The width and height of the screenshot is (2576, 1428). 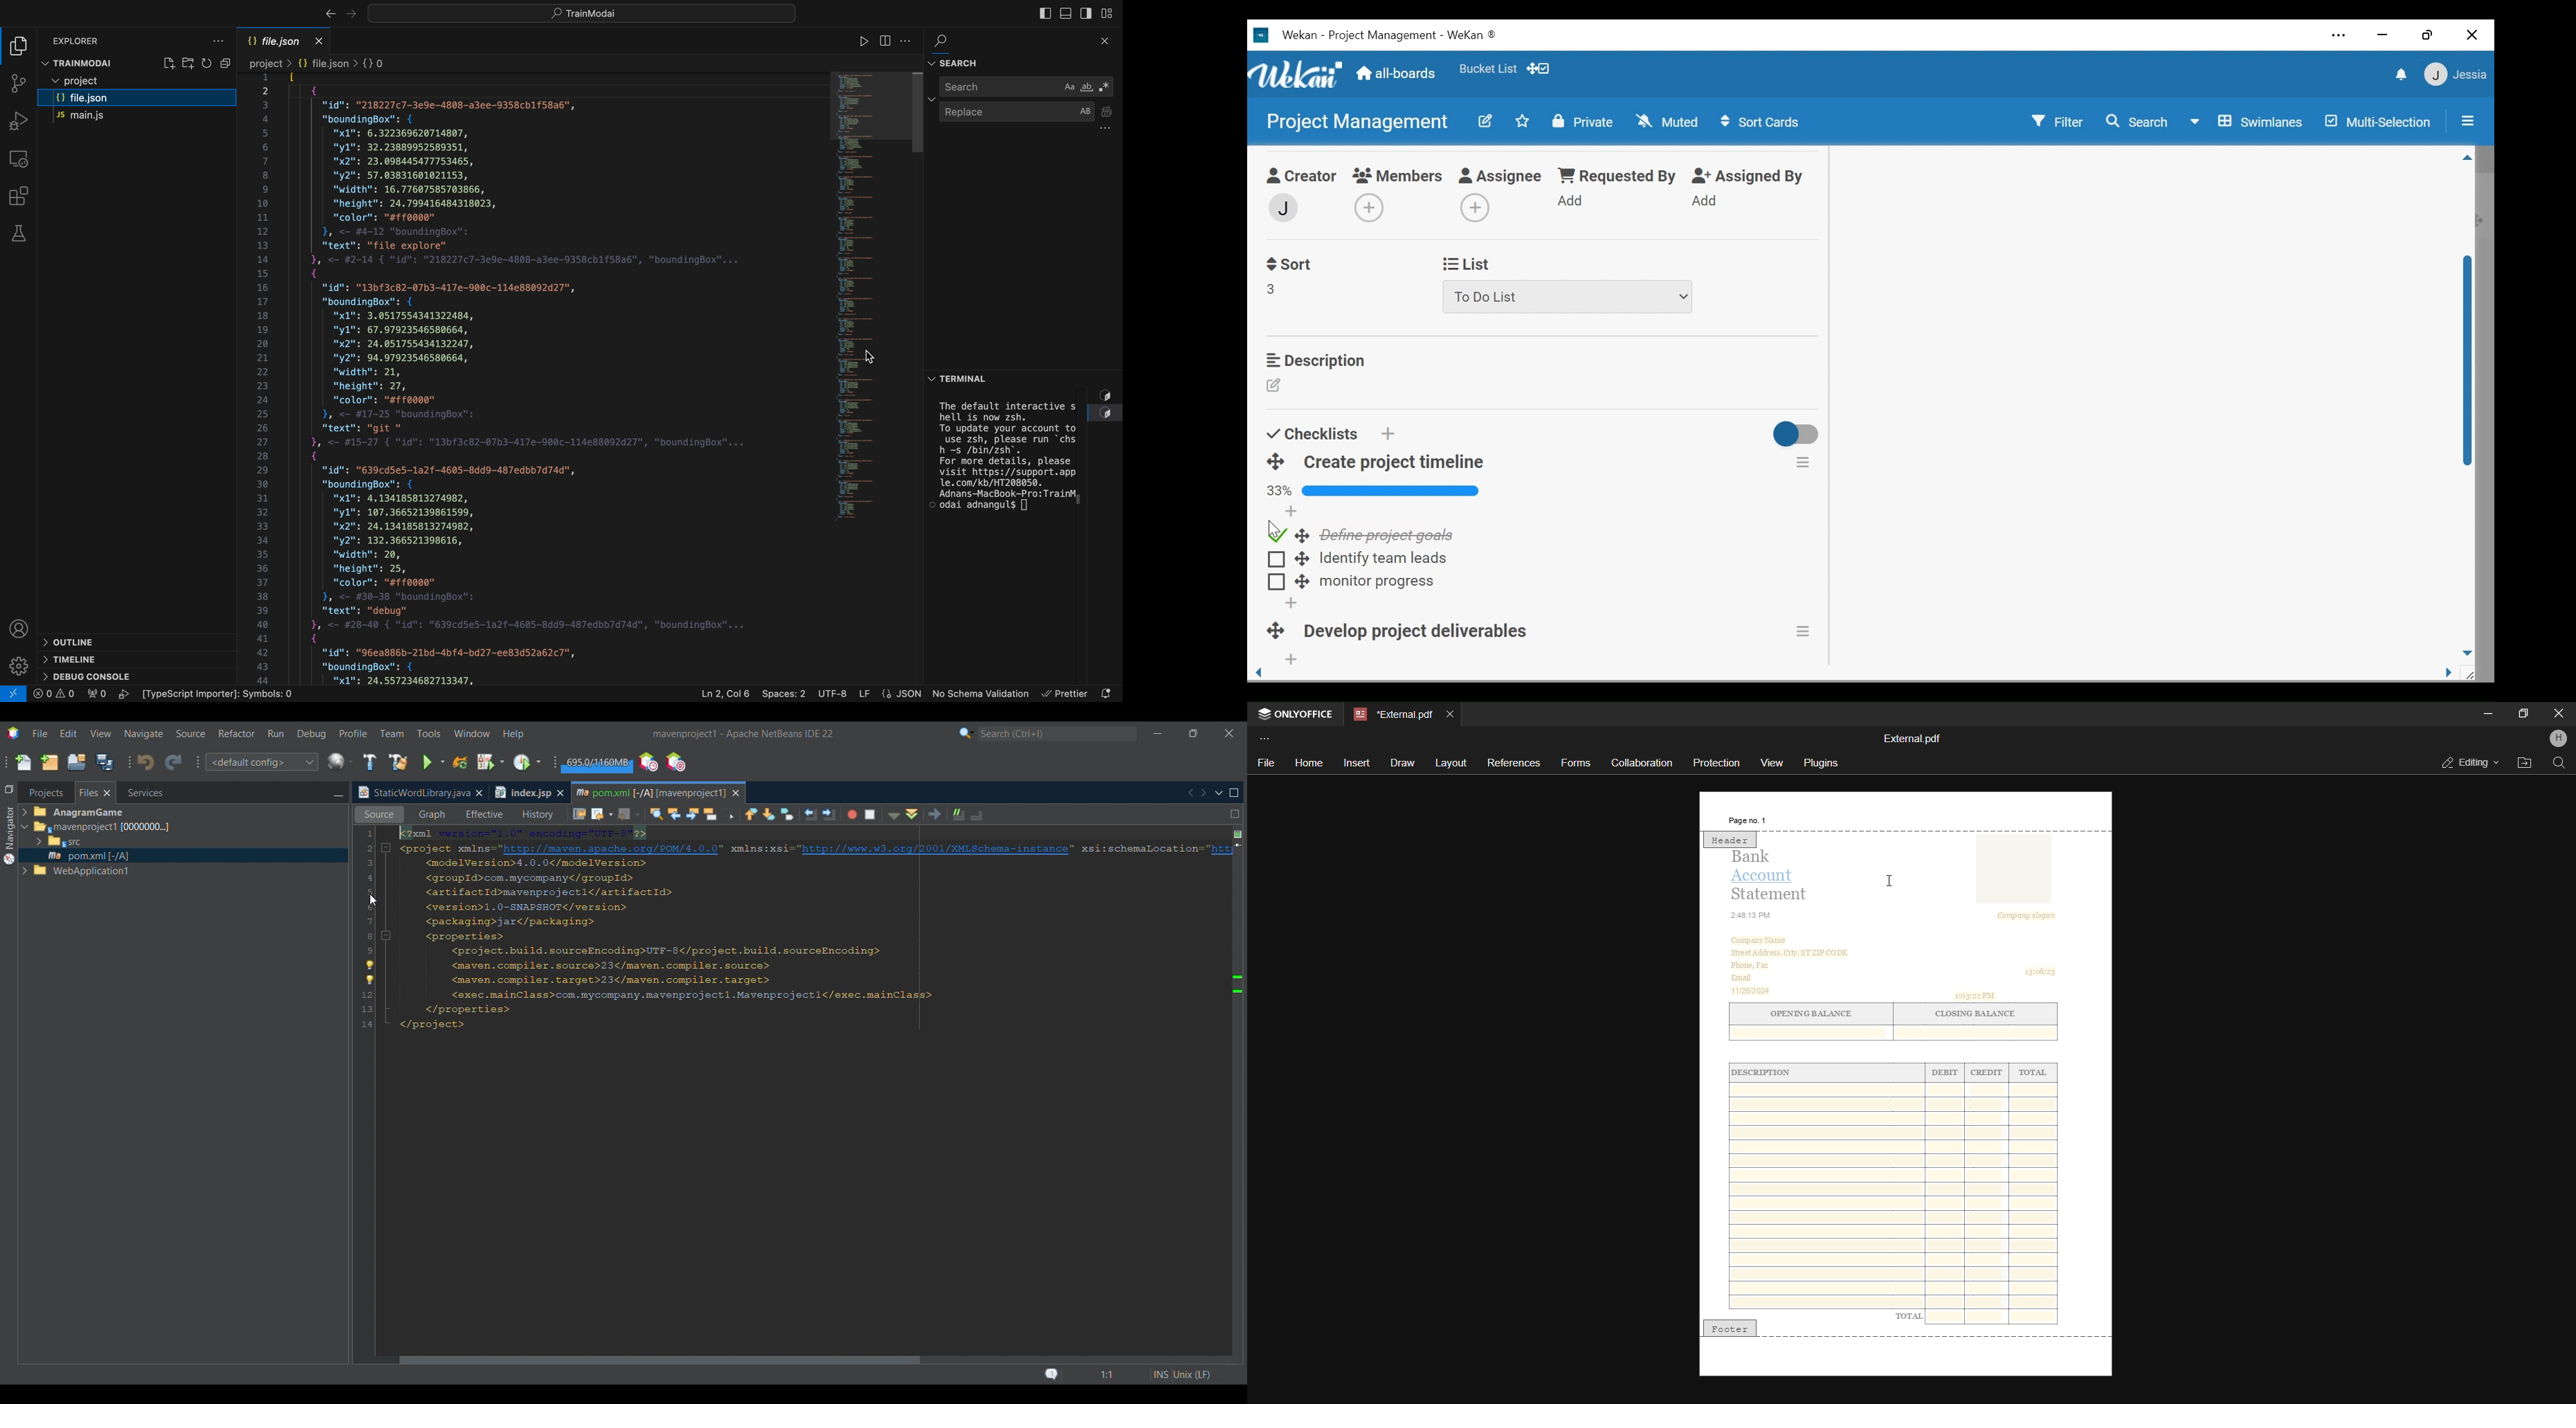 What do you see at coordinates (1356, 121) in the screenshot?
I see `Board name` at bounding box center [1356, 121].